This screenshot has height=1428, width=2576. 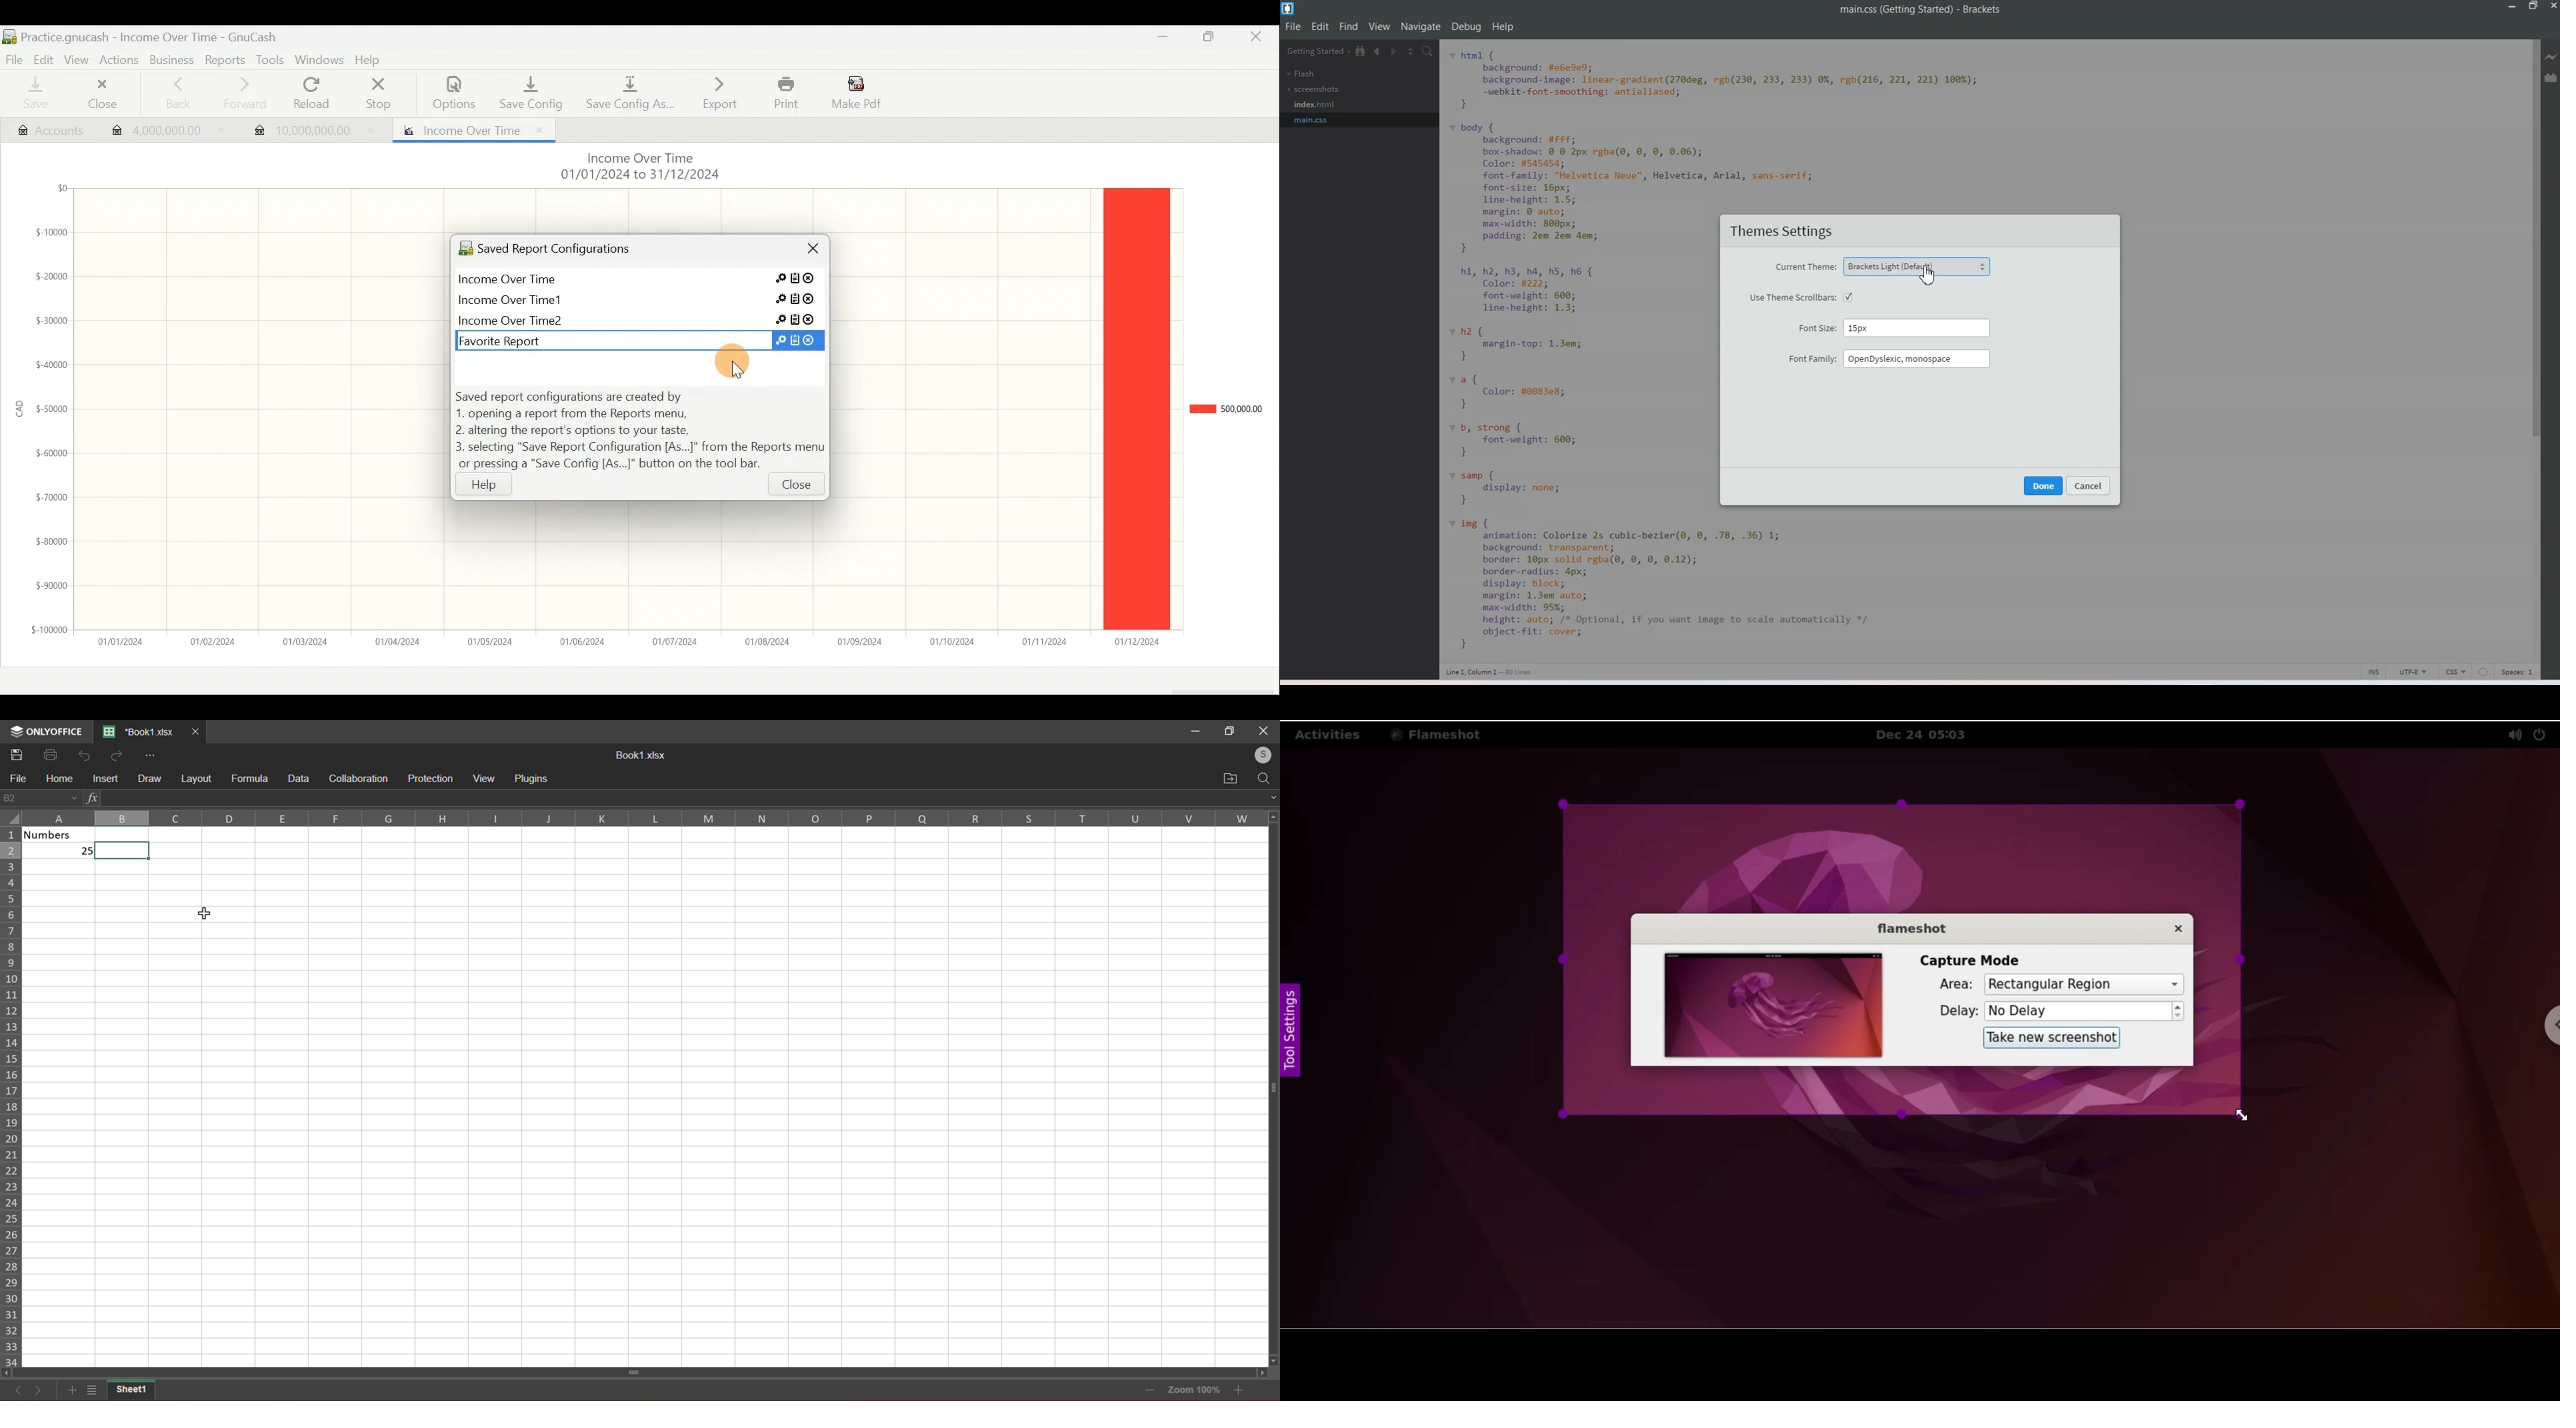 What do you see at coordinates (1290, 9) in the screenshot?
I see `Logo` at bounding box center [1290, 9].